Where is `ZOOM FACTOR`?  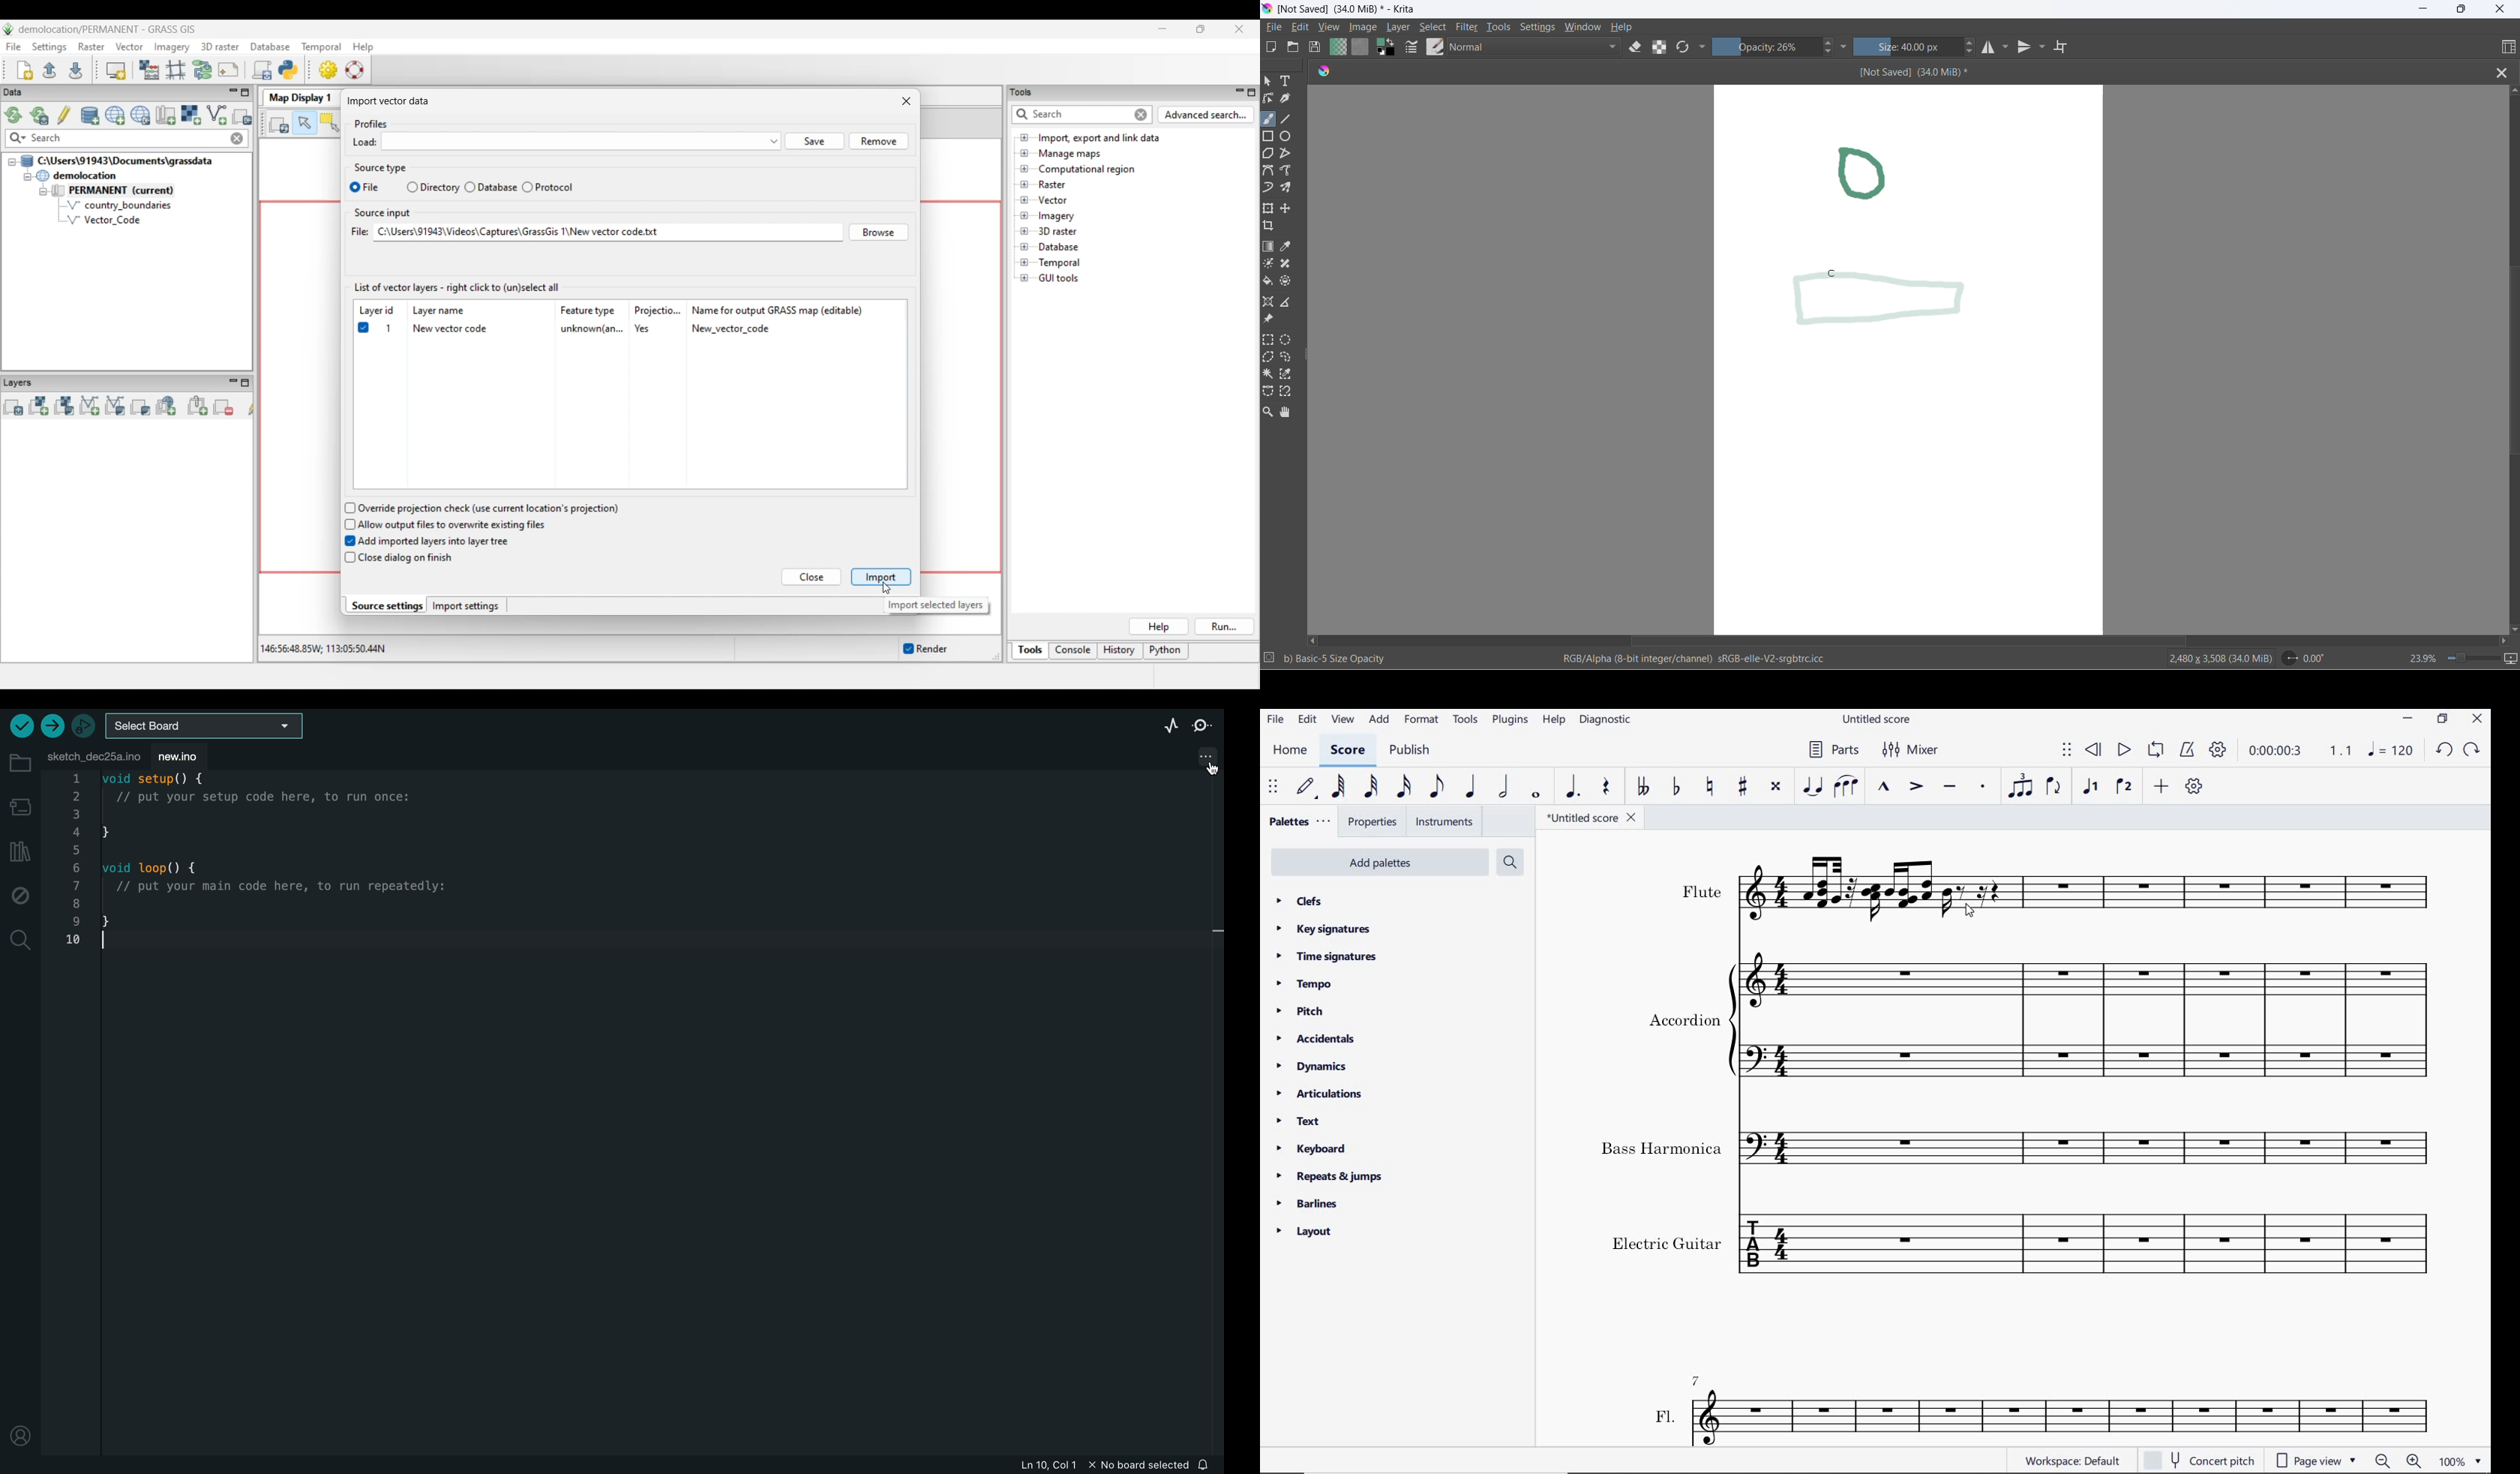
ZOOM FACTOR is located at coordinates (2460, 1462).